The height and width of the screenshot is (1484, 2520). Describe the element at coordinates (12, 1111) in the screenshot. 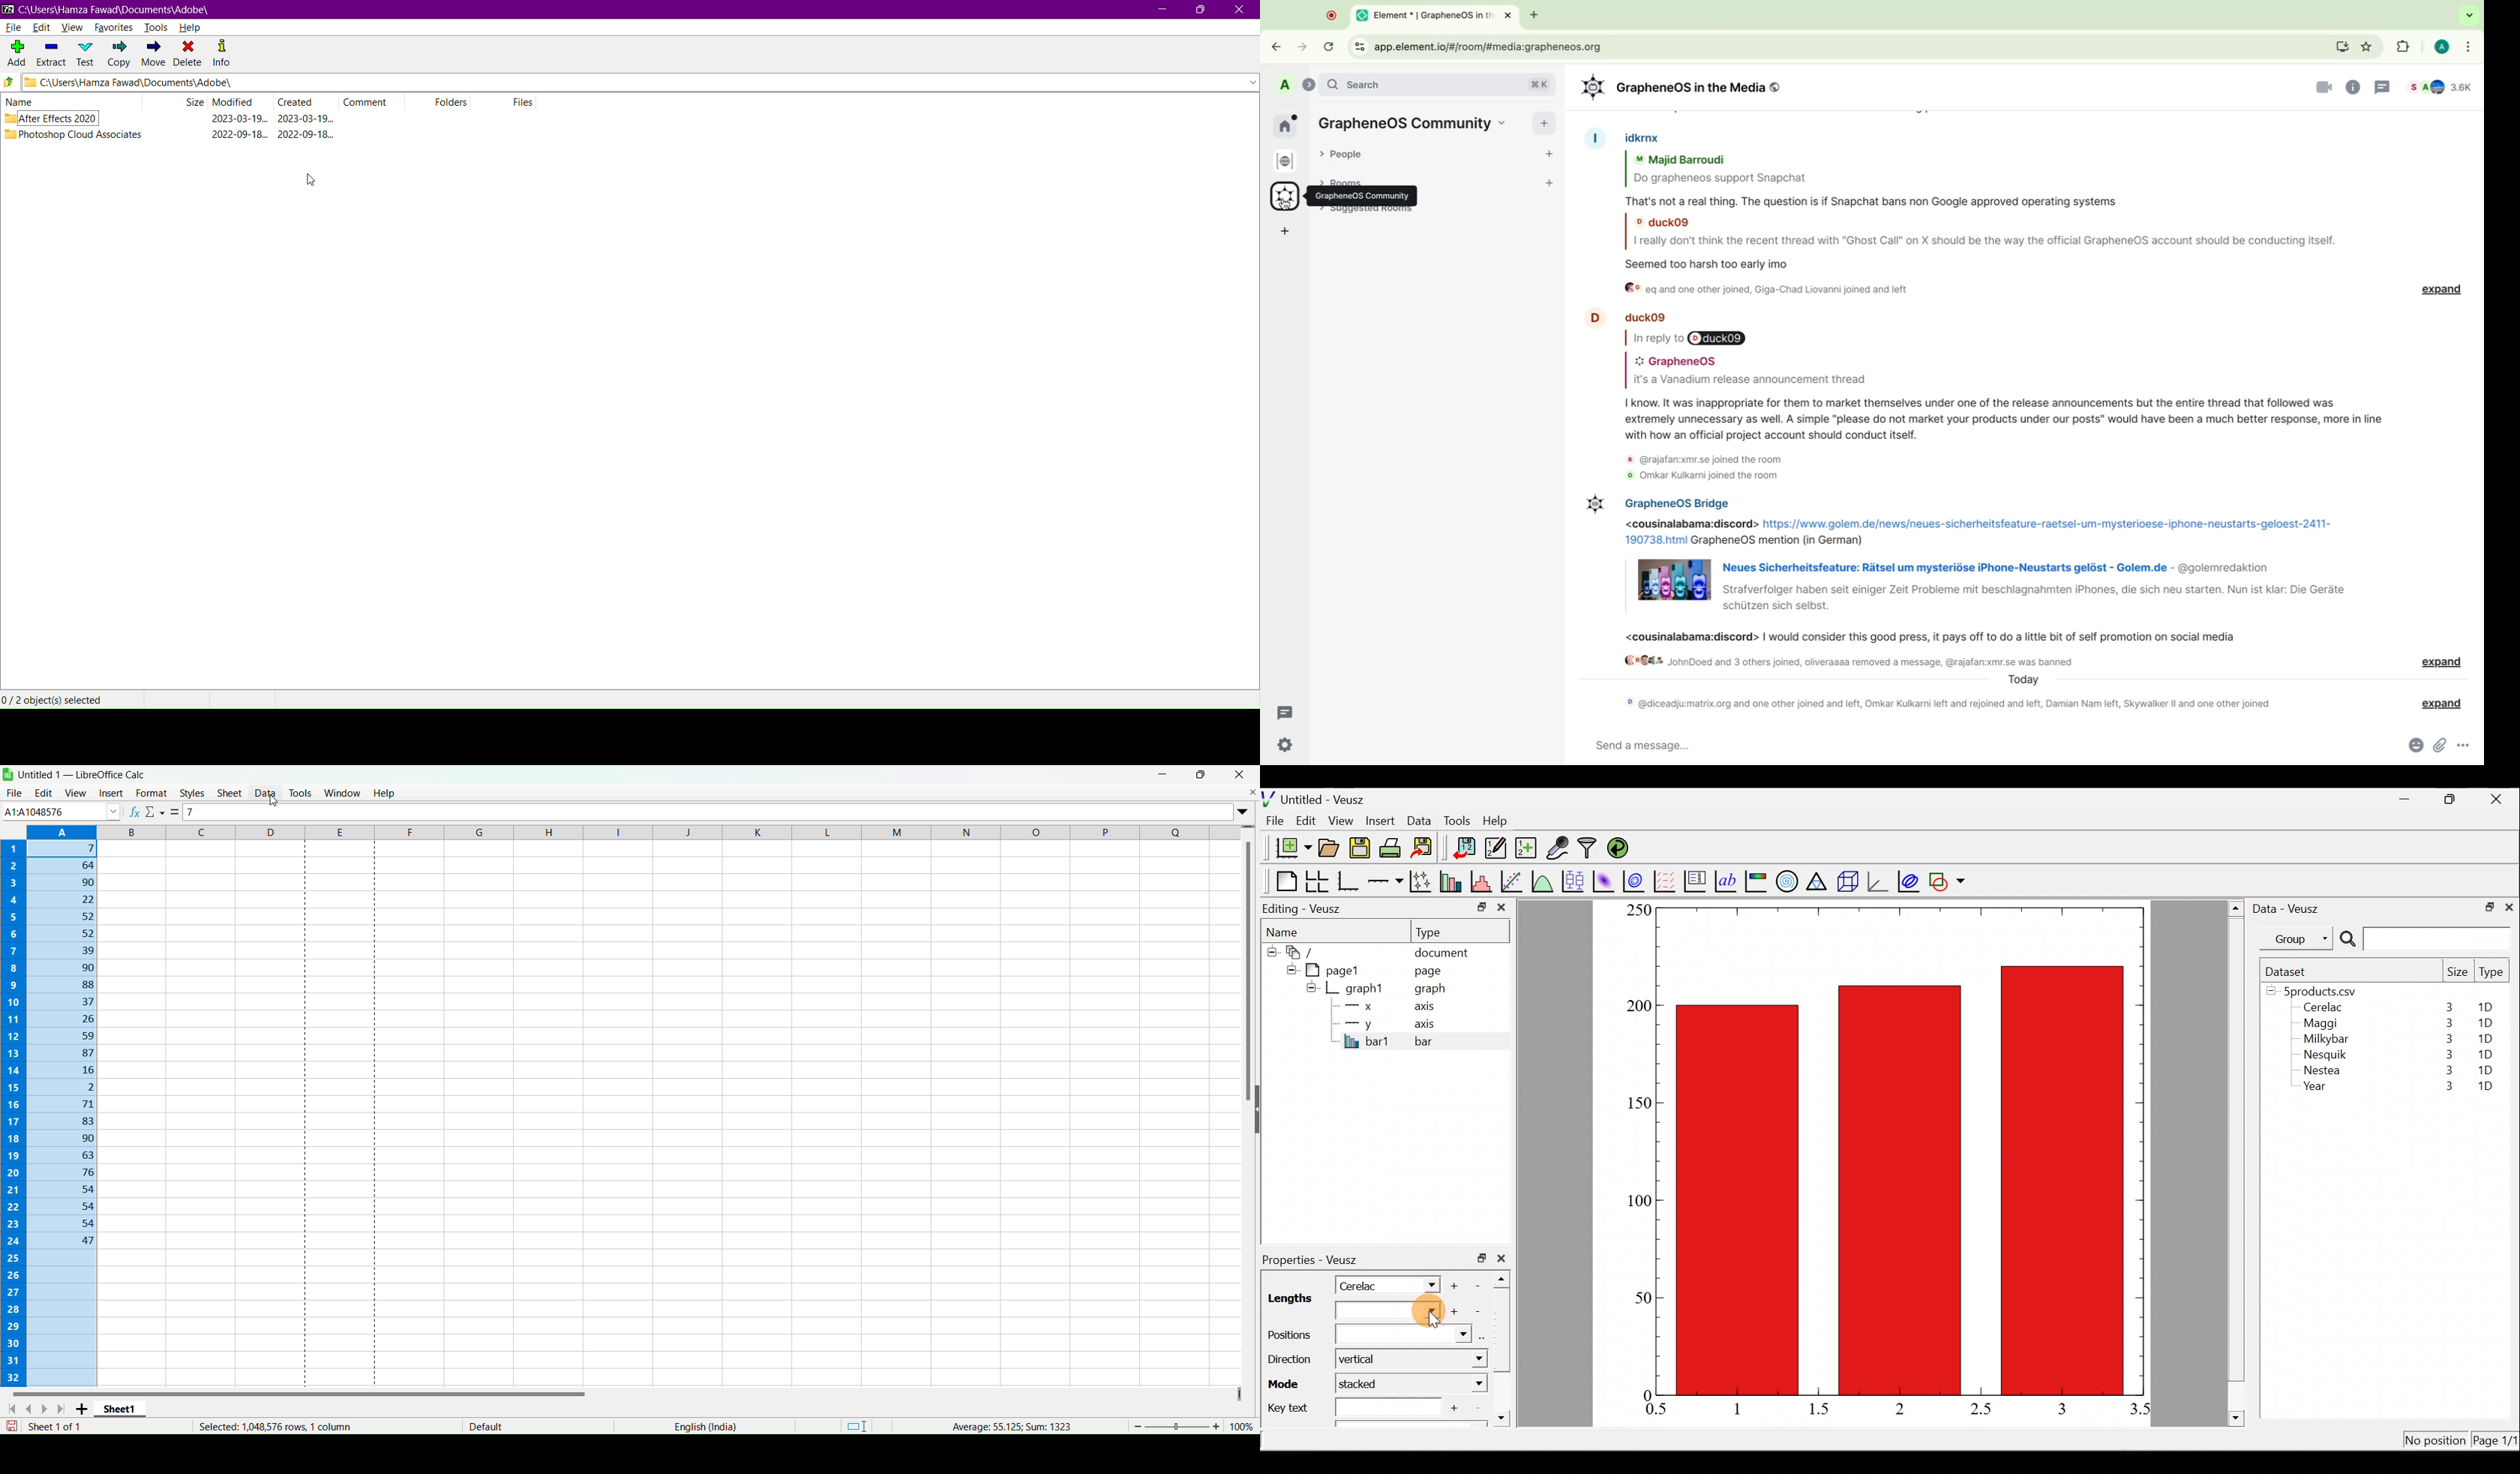

I see `Row Labels` at that location.